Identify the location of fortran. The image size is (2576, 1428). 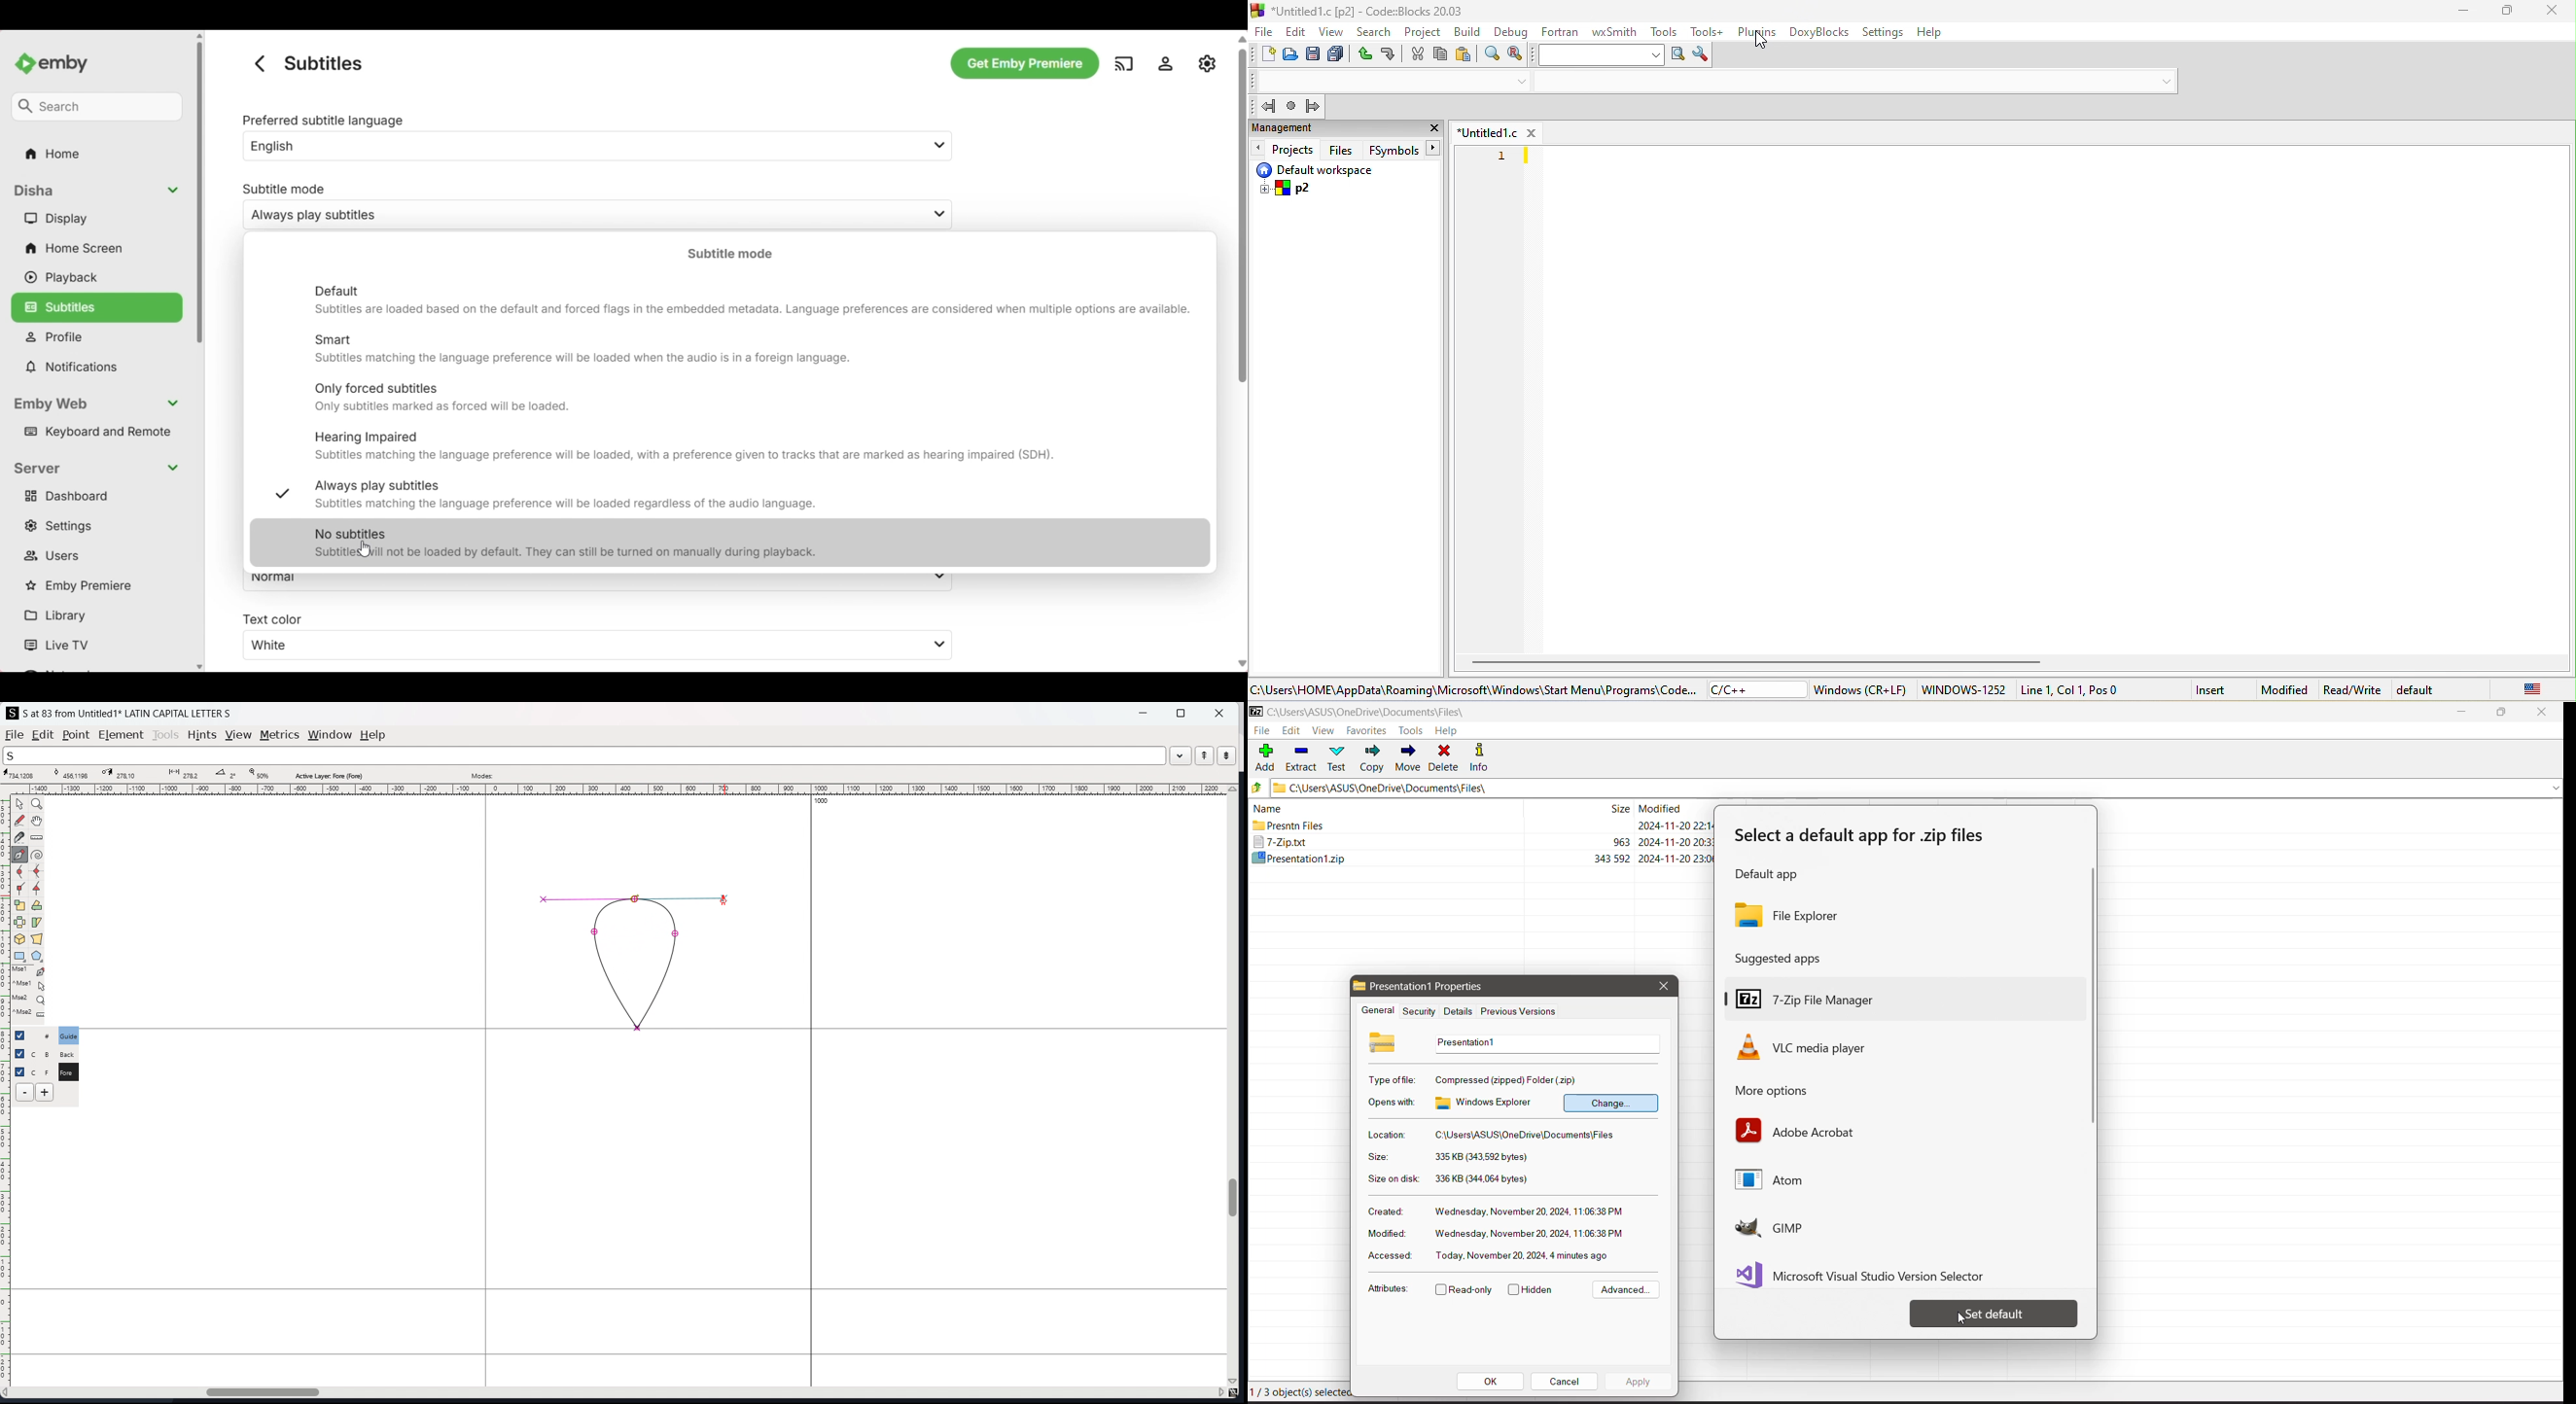
(1560, 33).